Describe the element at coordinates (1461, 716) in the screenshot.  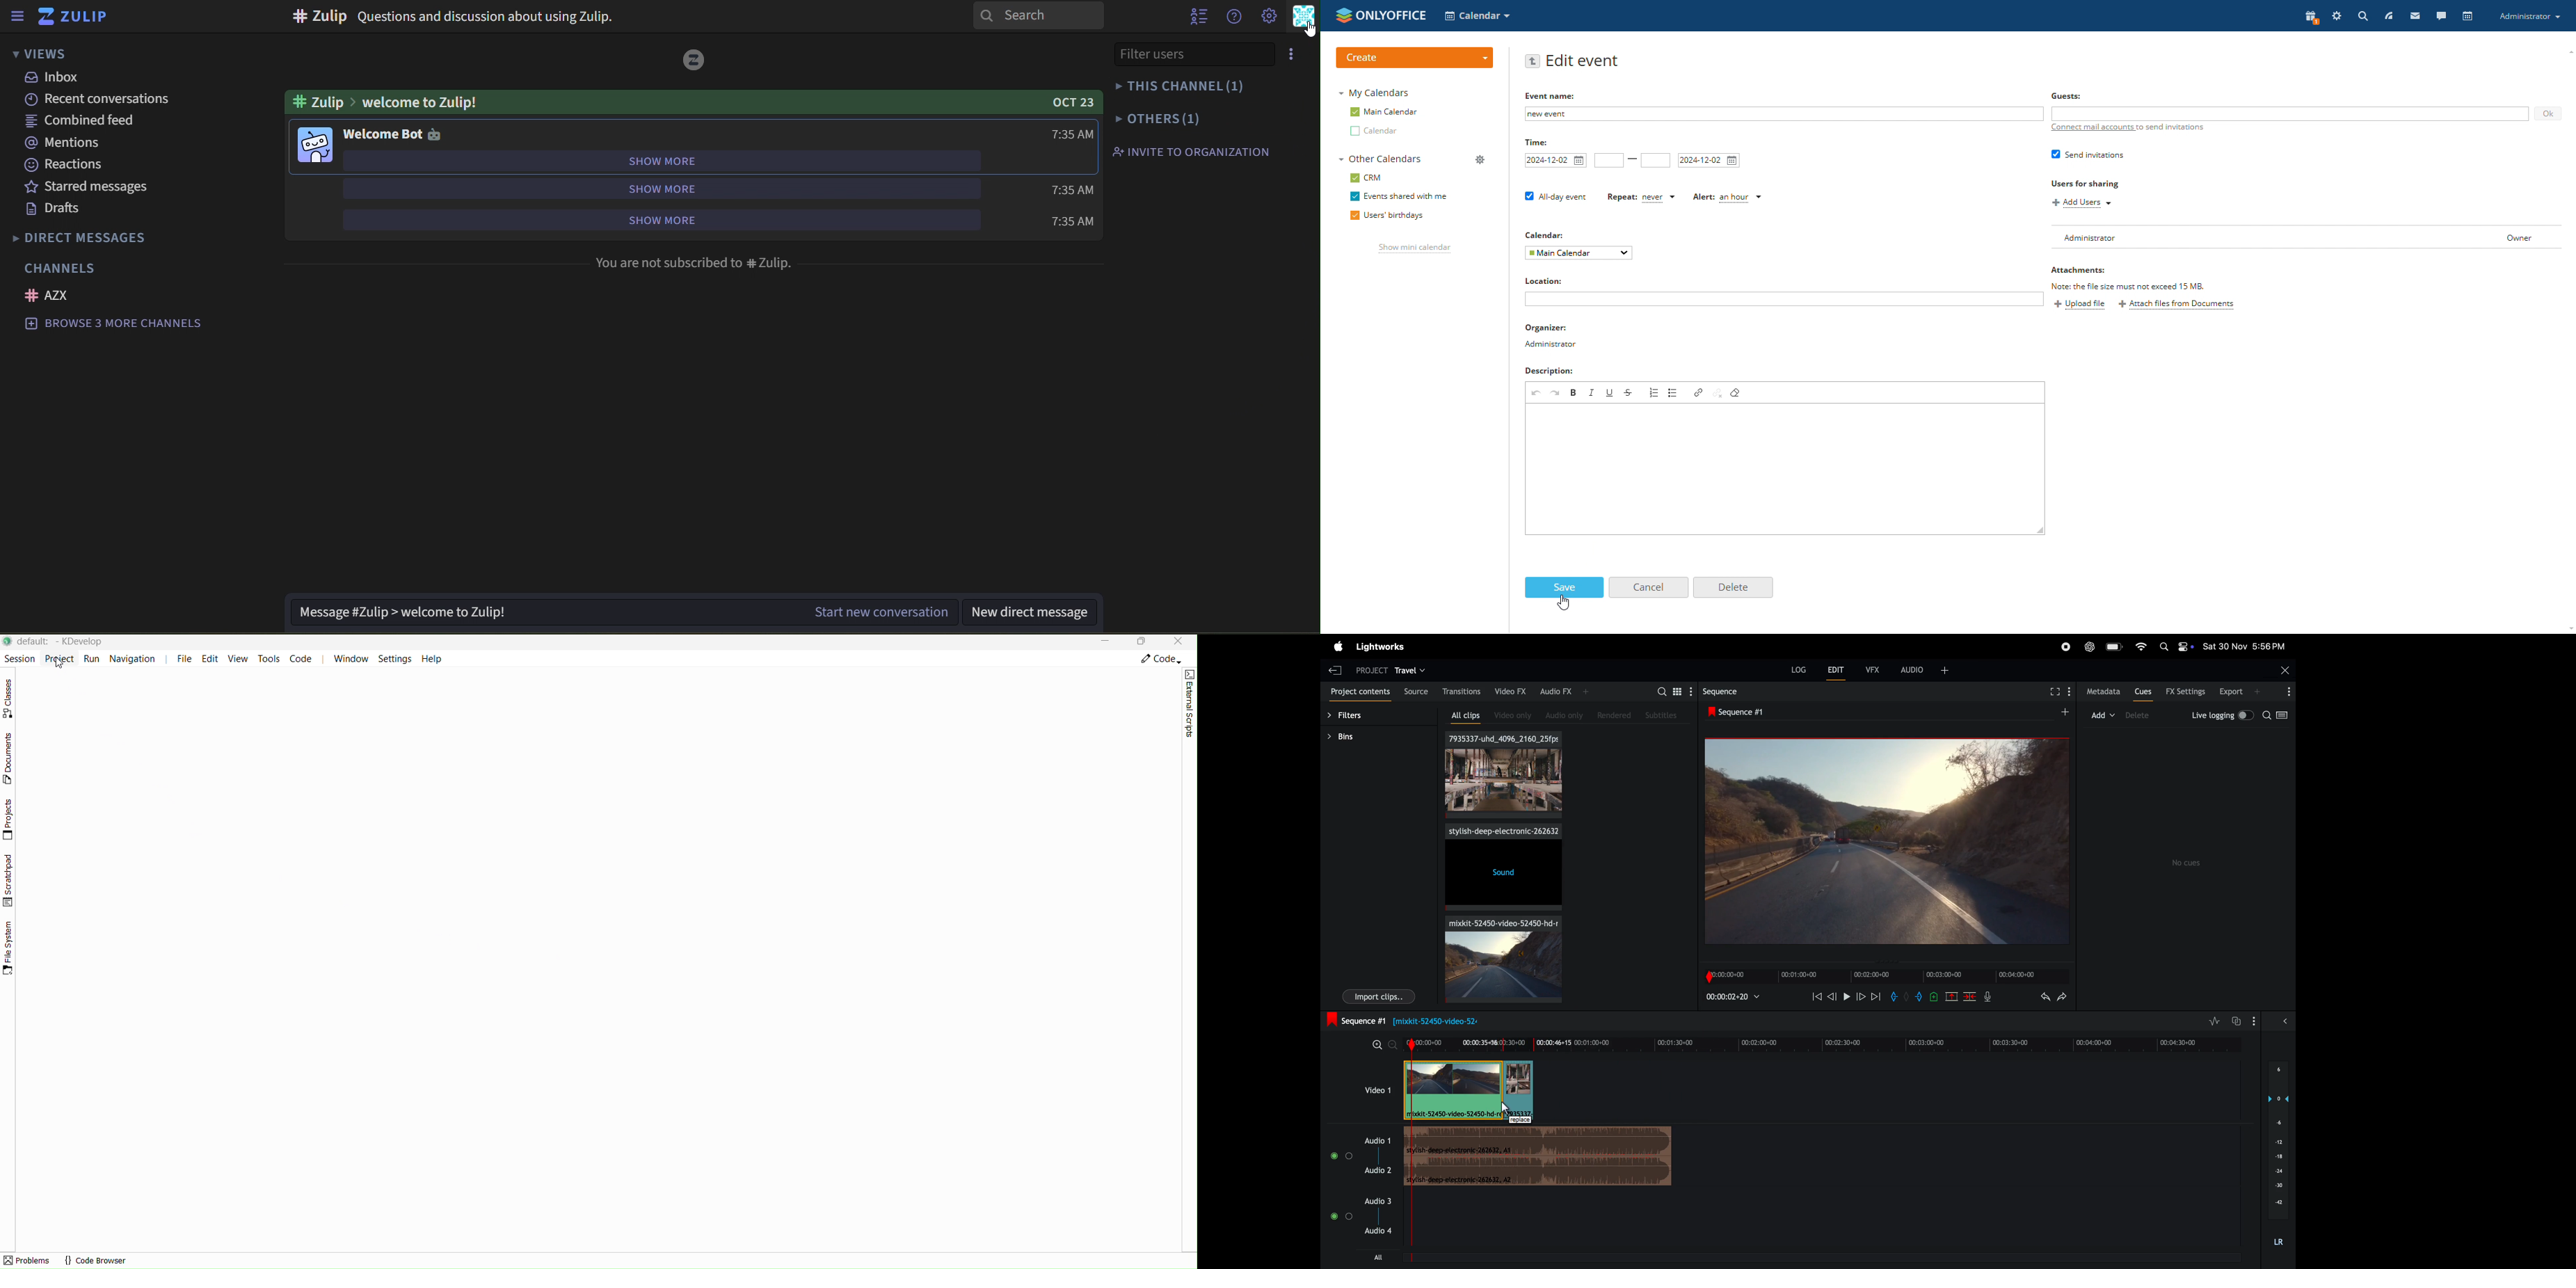
I see `all clips` at that location.